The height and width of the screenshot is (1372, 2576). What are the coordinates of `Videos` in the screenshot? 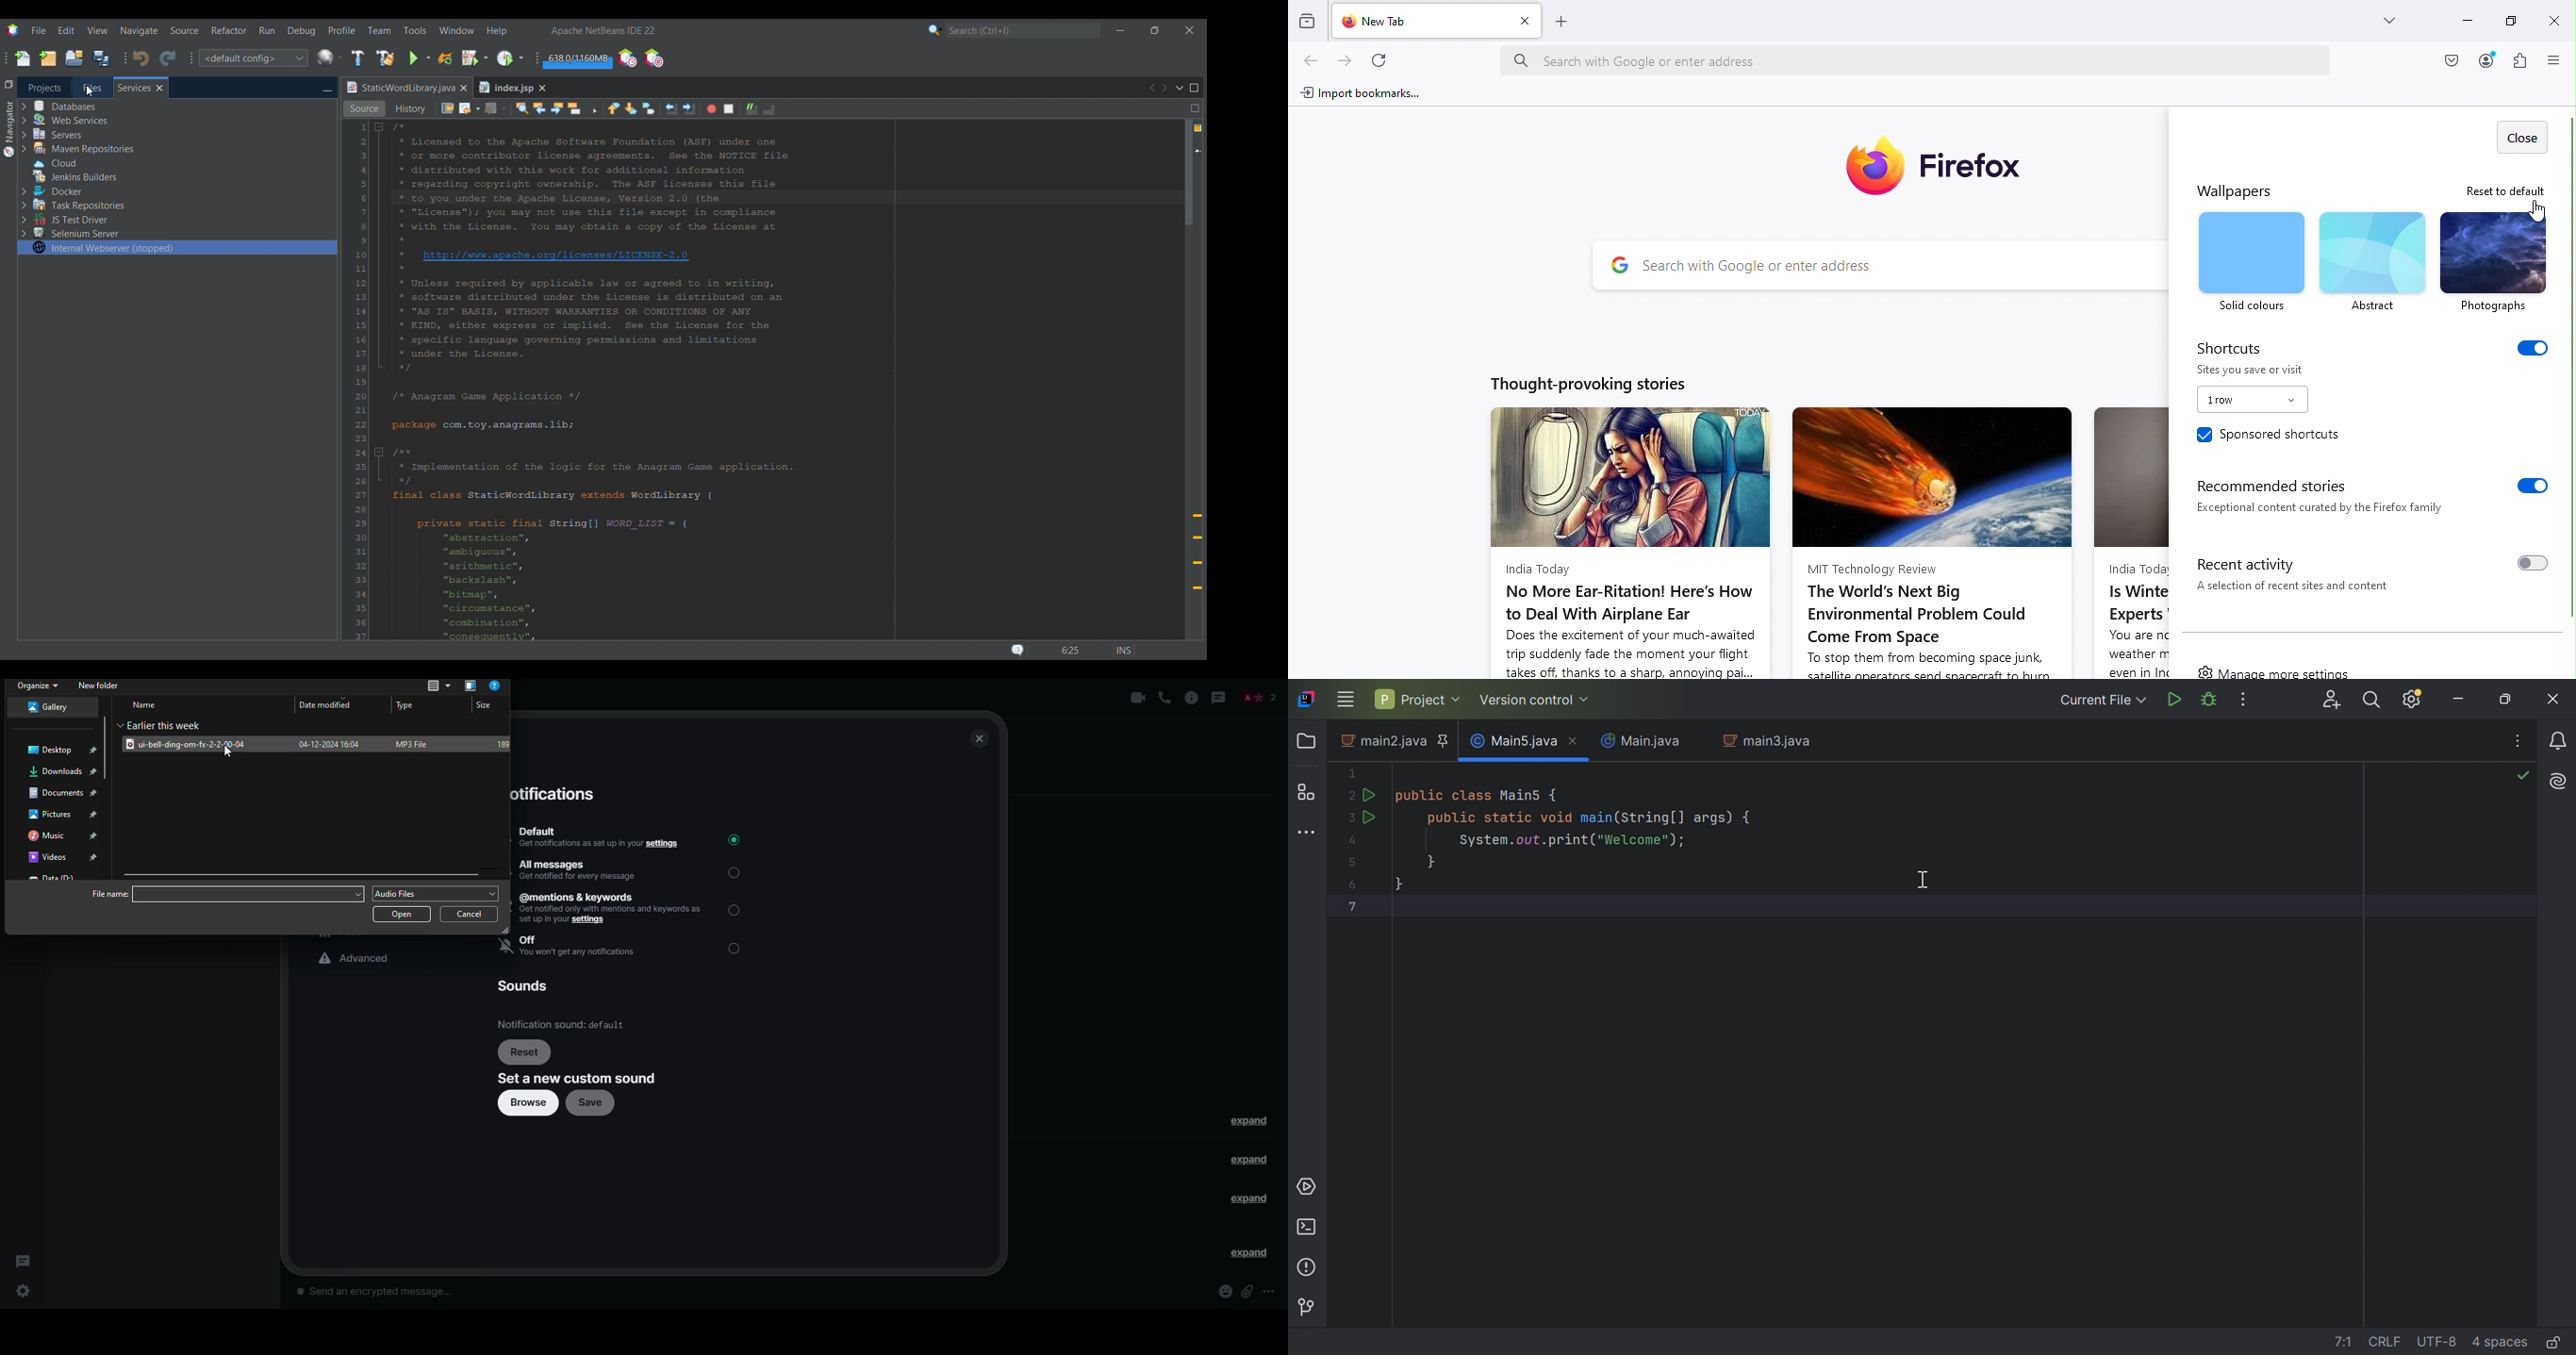 It's located at (63, 855).